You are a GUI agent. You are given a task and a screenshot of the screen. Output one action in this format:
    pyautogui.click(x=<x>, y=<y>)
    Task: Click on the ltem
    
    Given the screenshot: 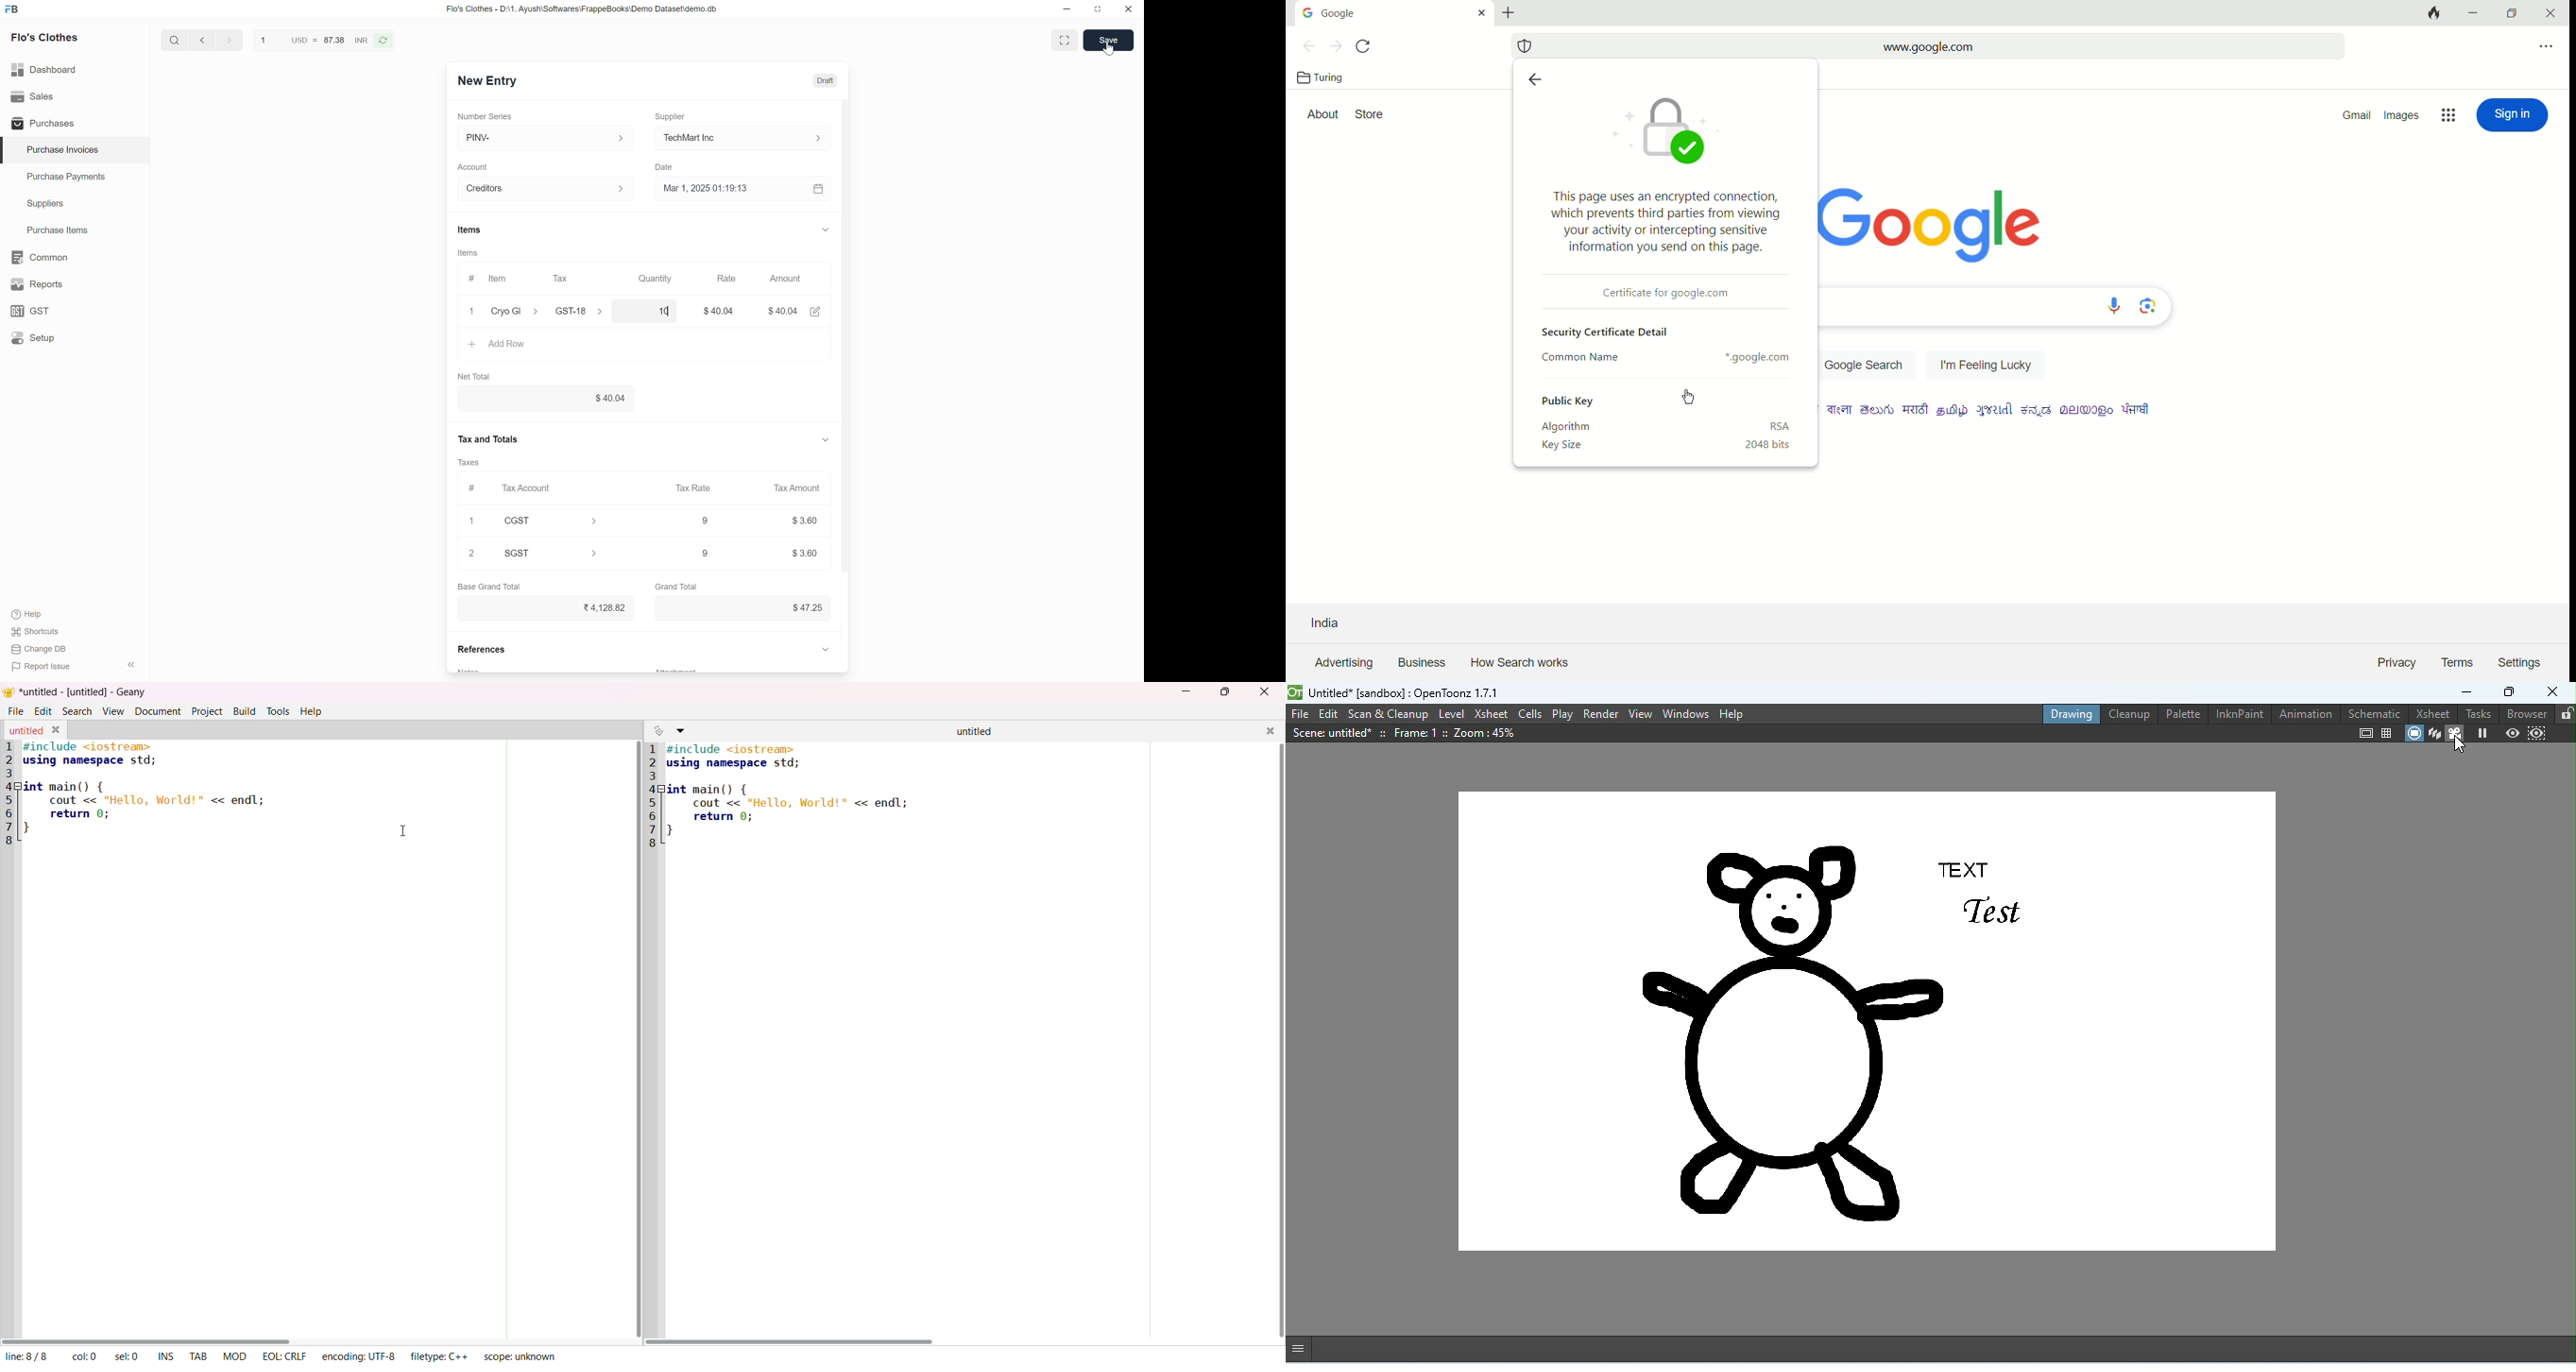 What is the action you would take?
    pyautogui.click(x=500, y=280)
    